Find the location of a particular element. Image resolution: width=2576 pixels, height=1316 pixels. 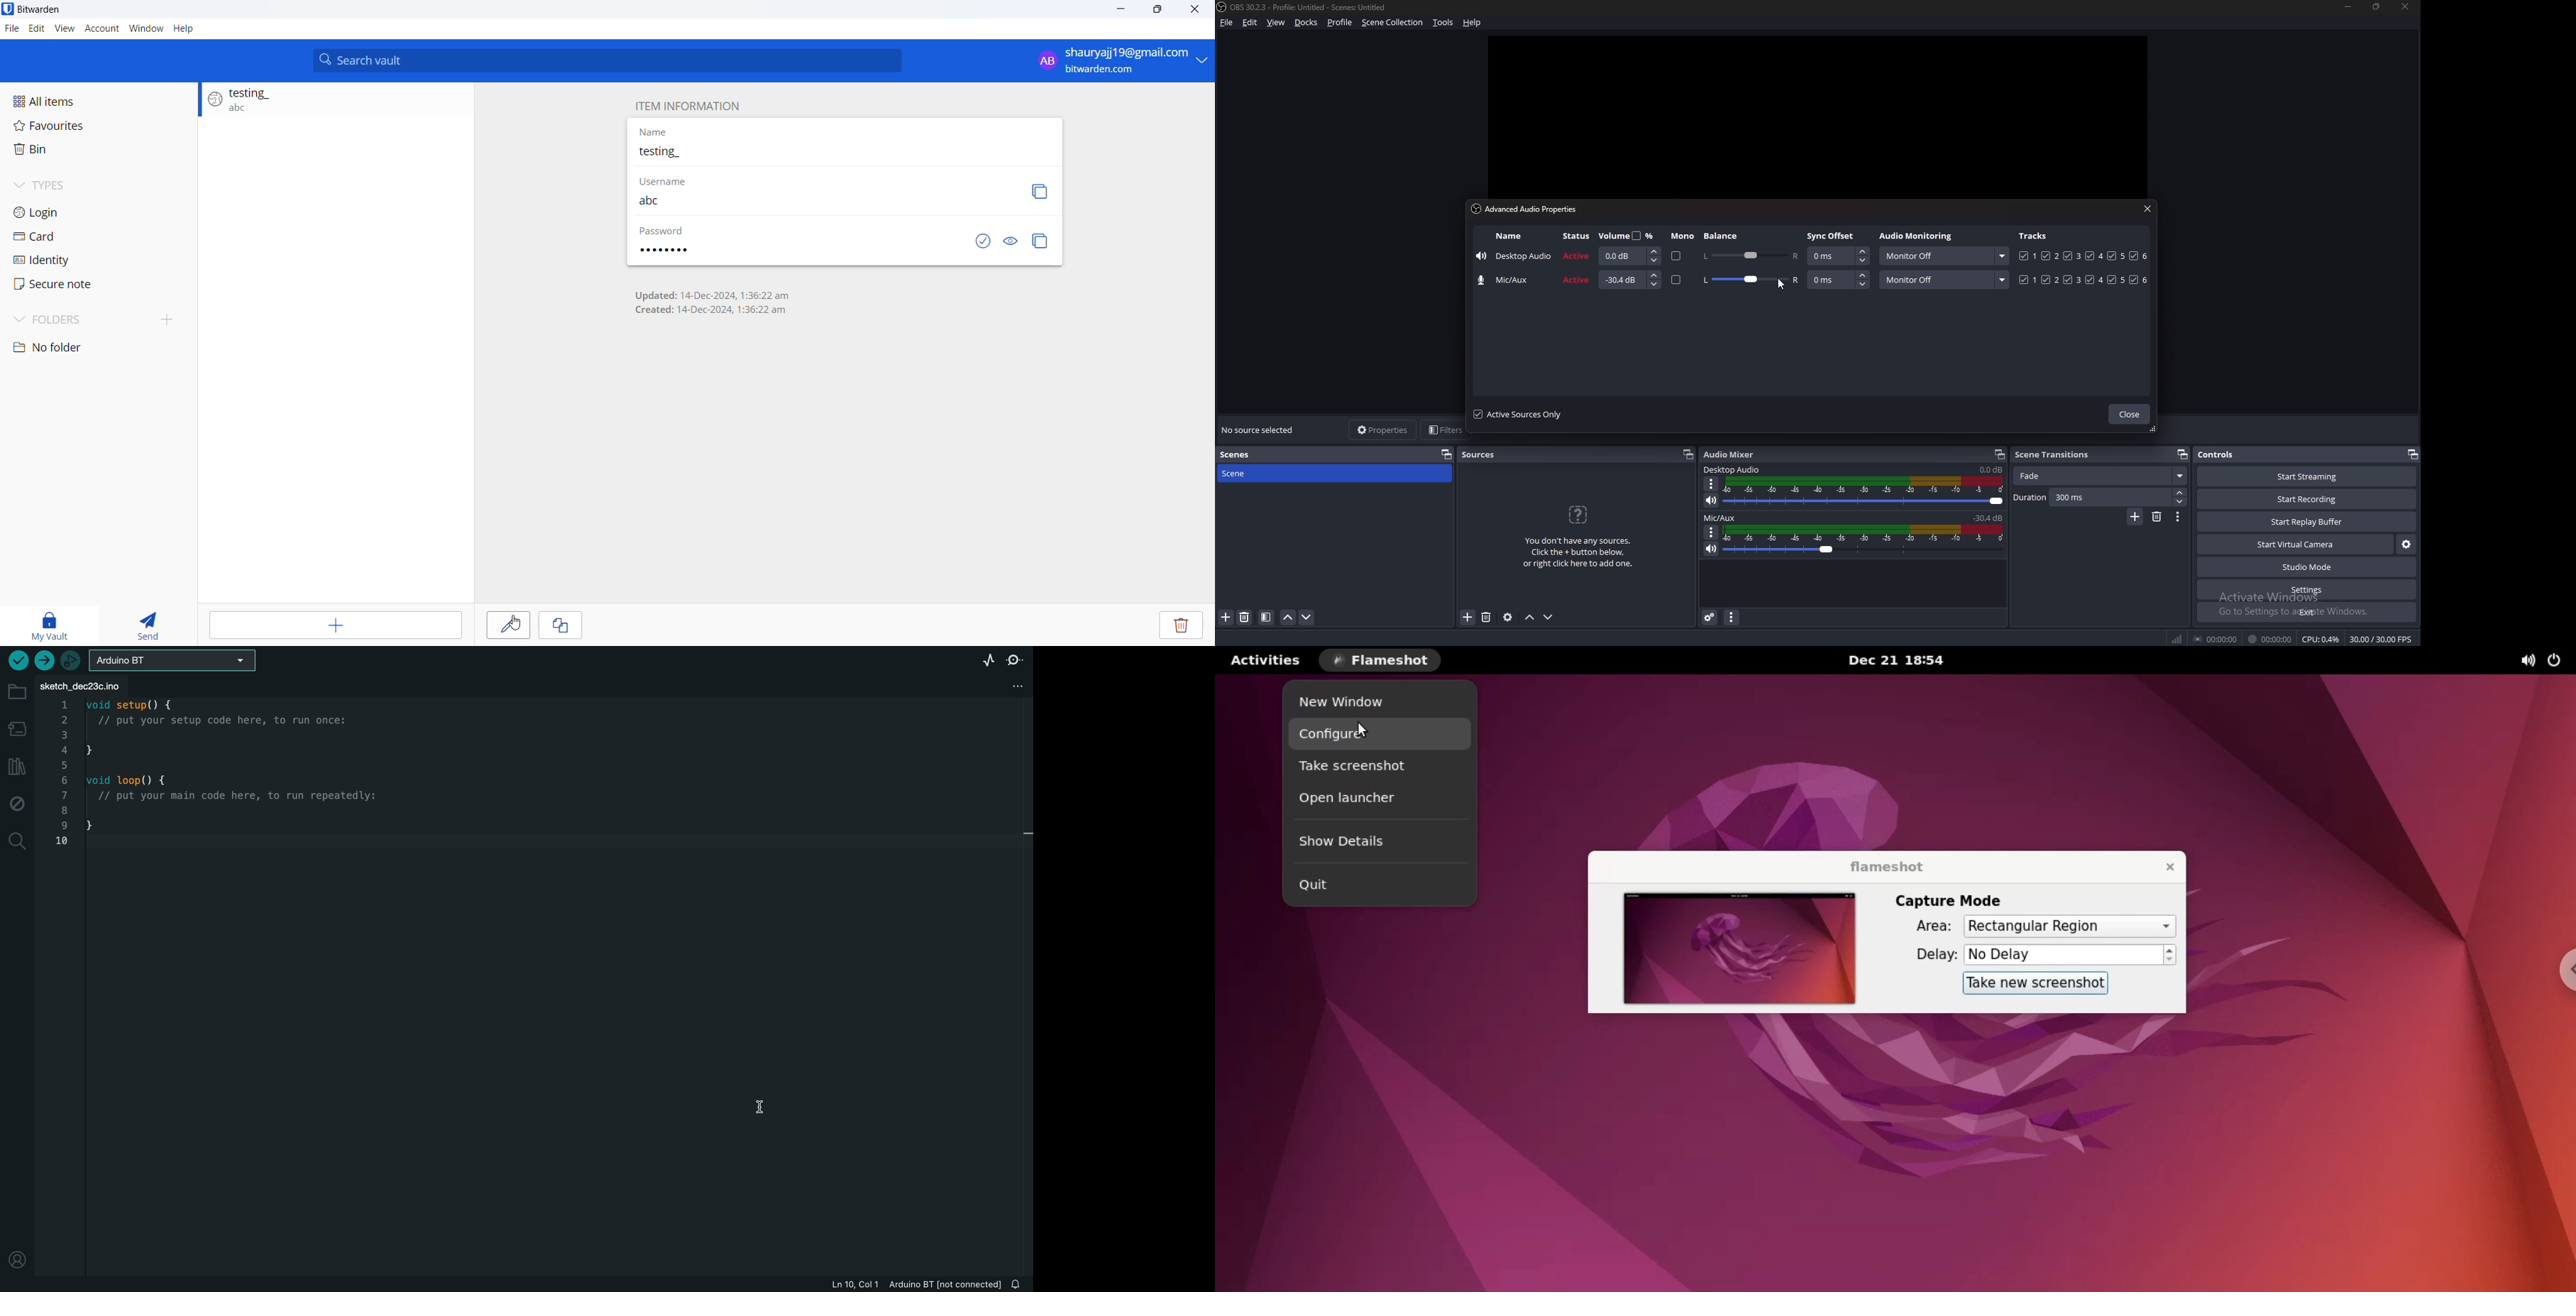

mute is located at coordinates (1712, 500).